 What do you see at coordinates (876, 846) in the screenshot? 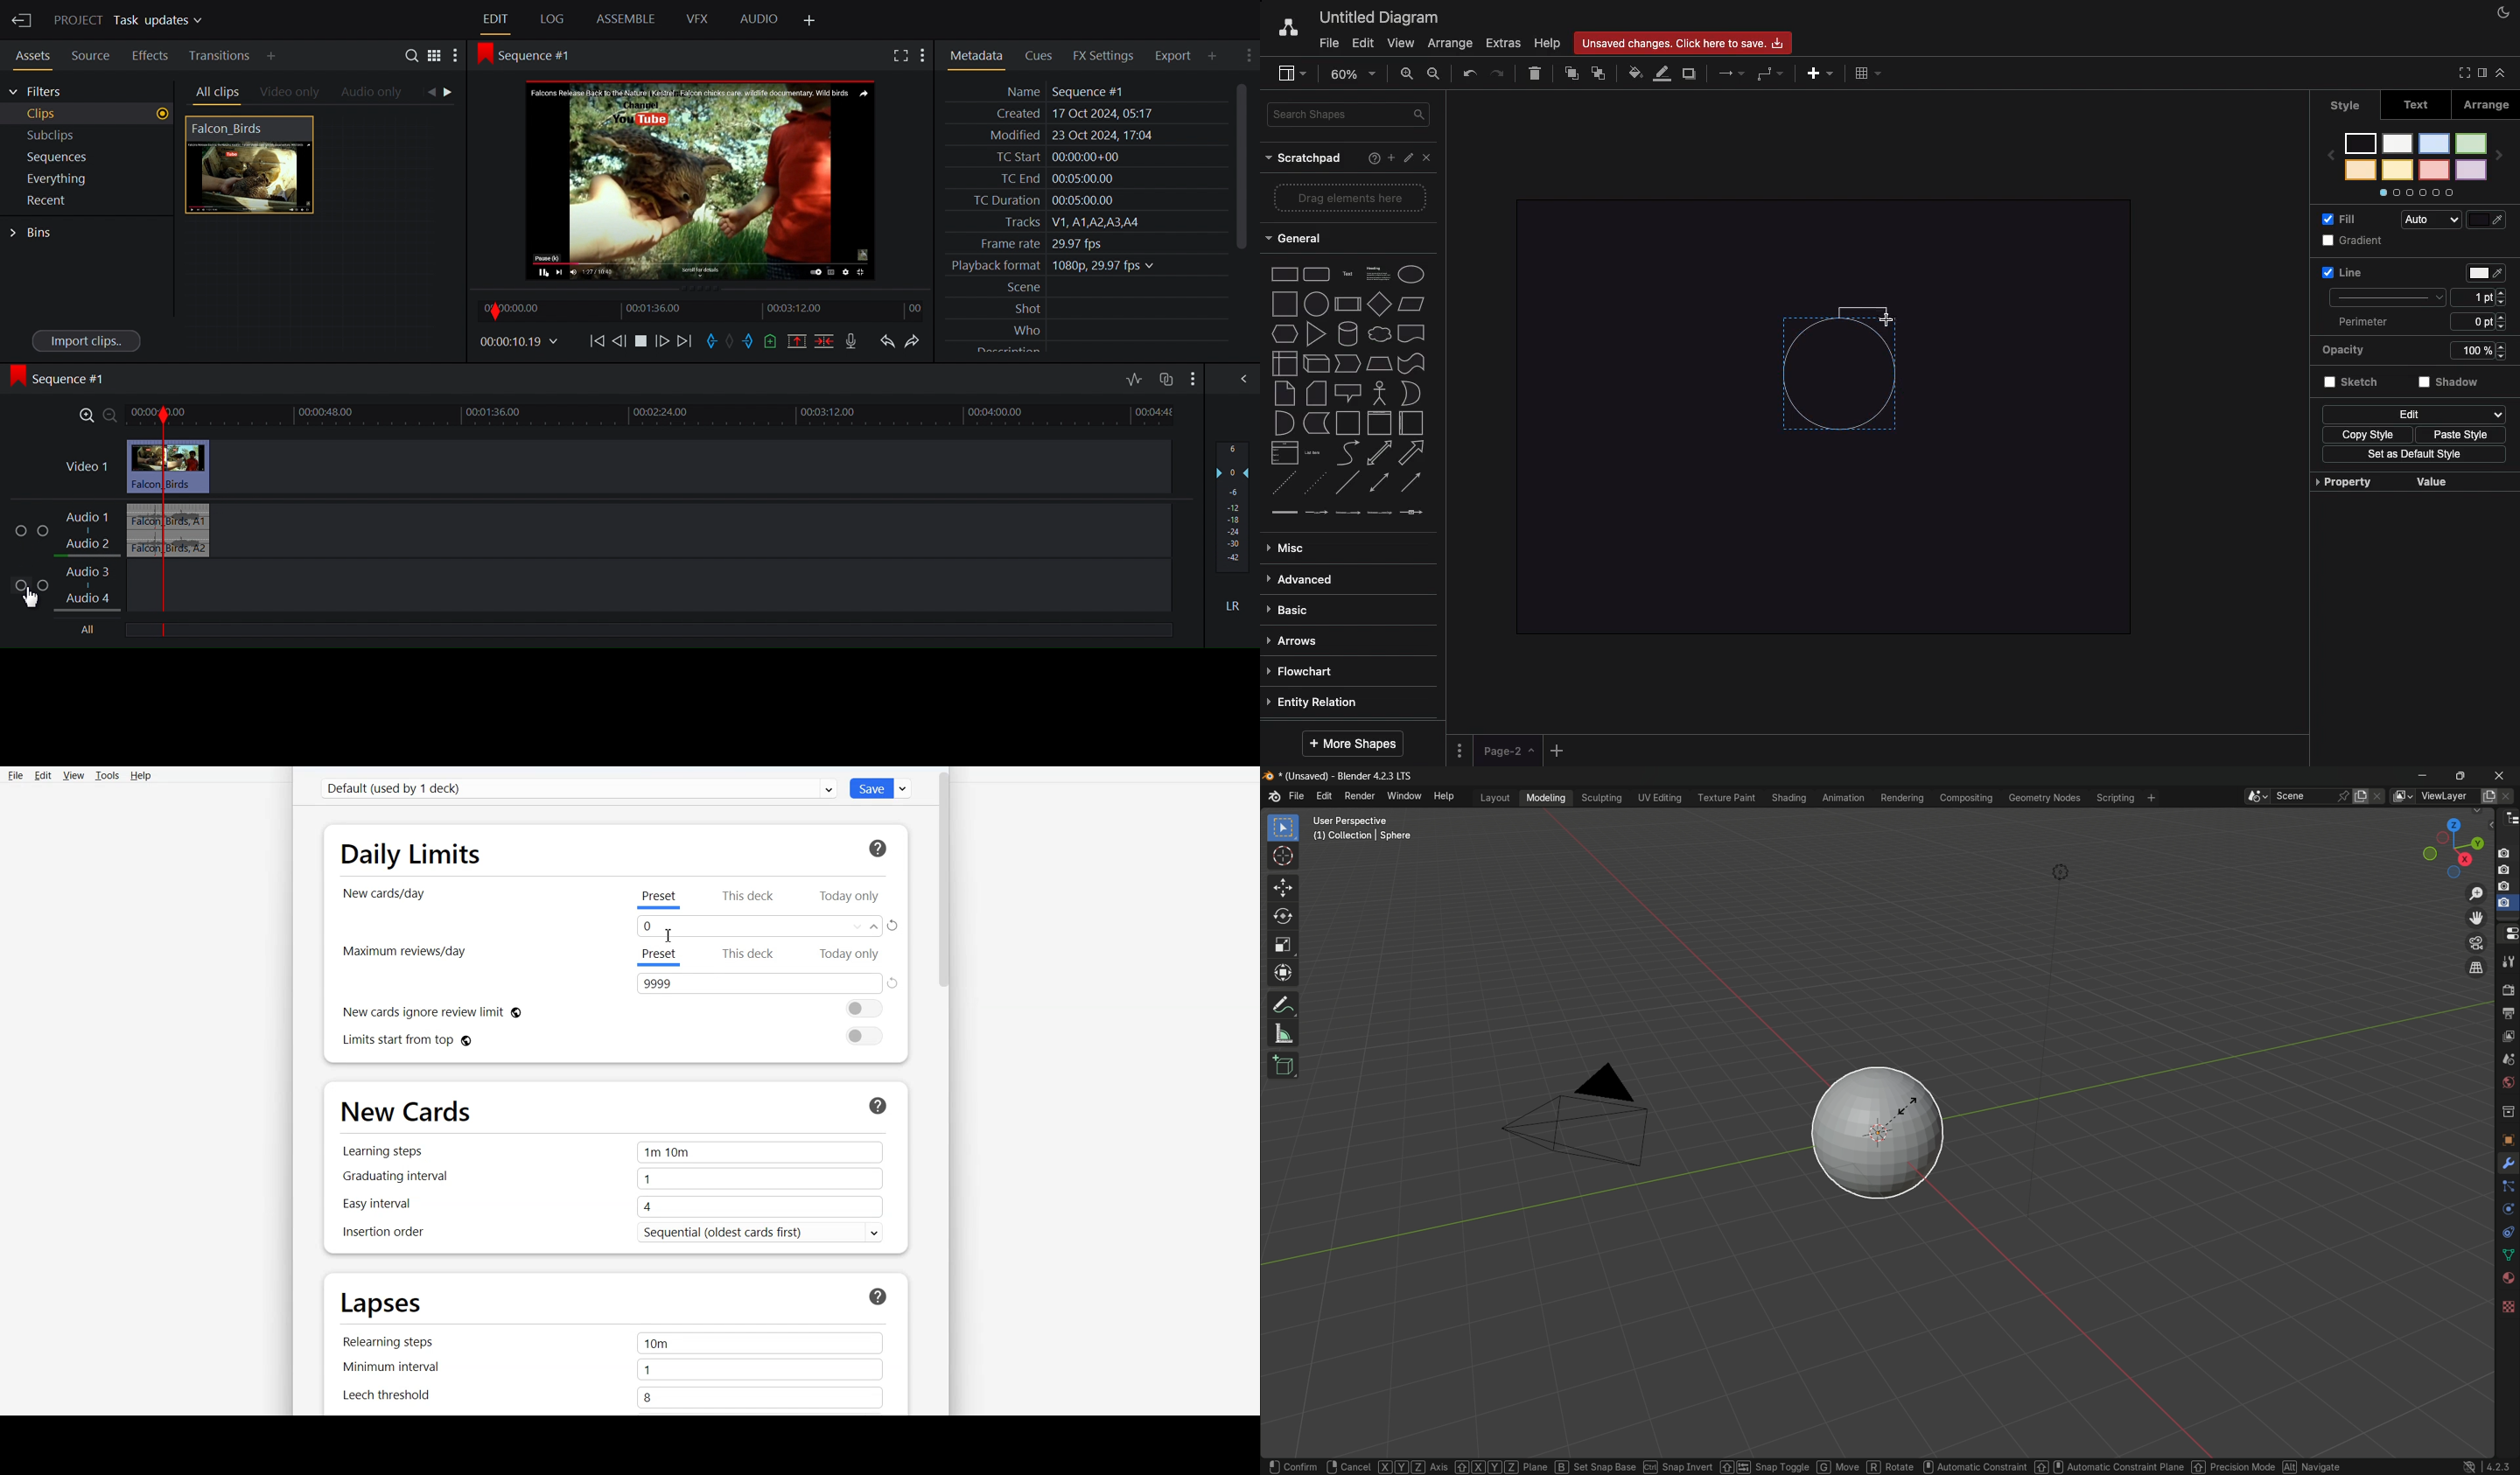
I see `For more information` at bounding box center [876, 846].